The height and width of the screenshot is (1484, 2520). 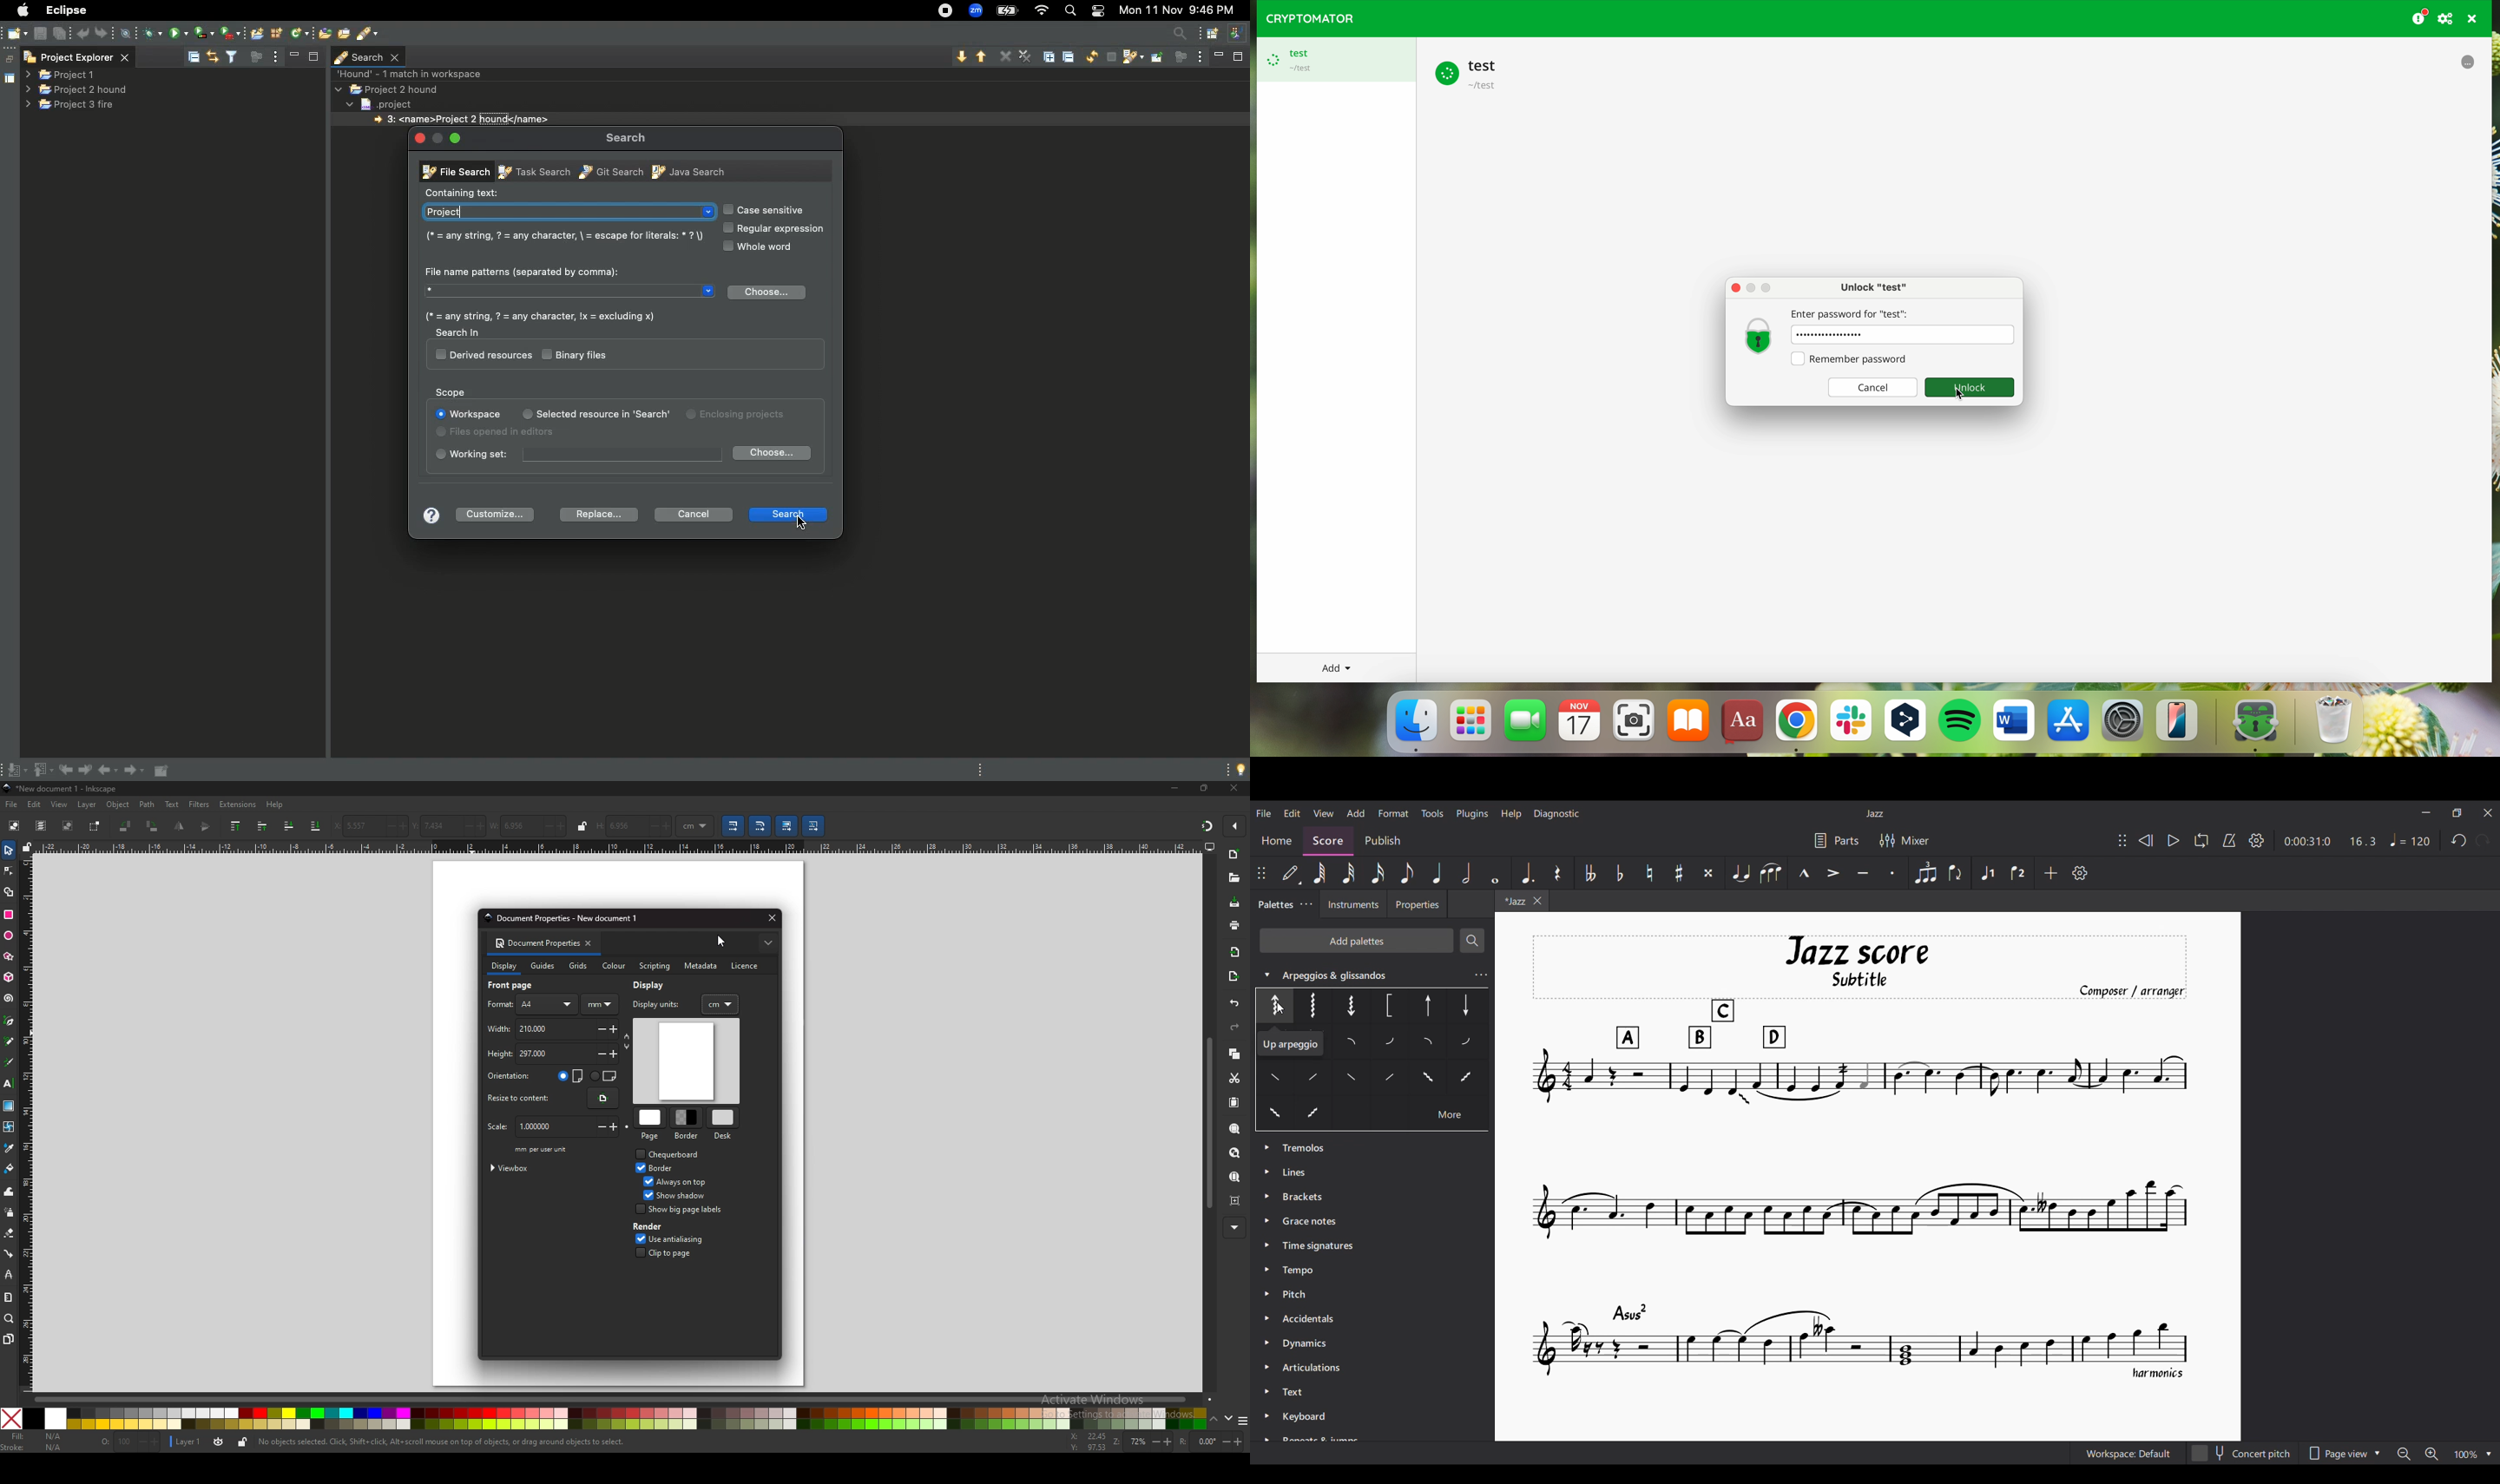 What do you see at coordinates (562, 827) in the screenshot?
I see `+` at bounding box center [562, 827].